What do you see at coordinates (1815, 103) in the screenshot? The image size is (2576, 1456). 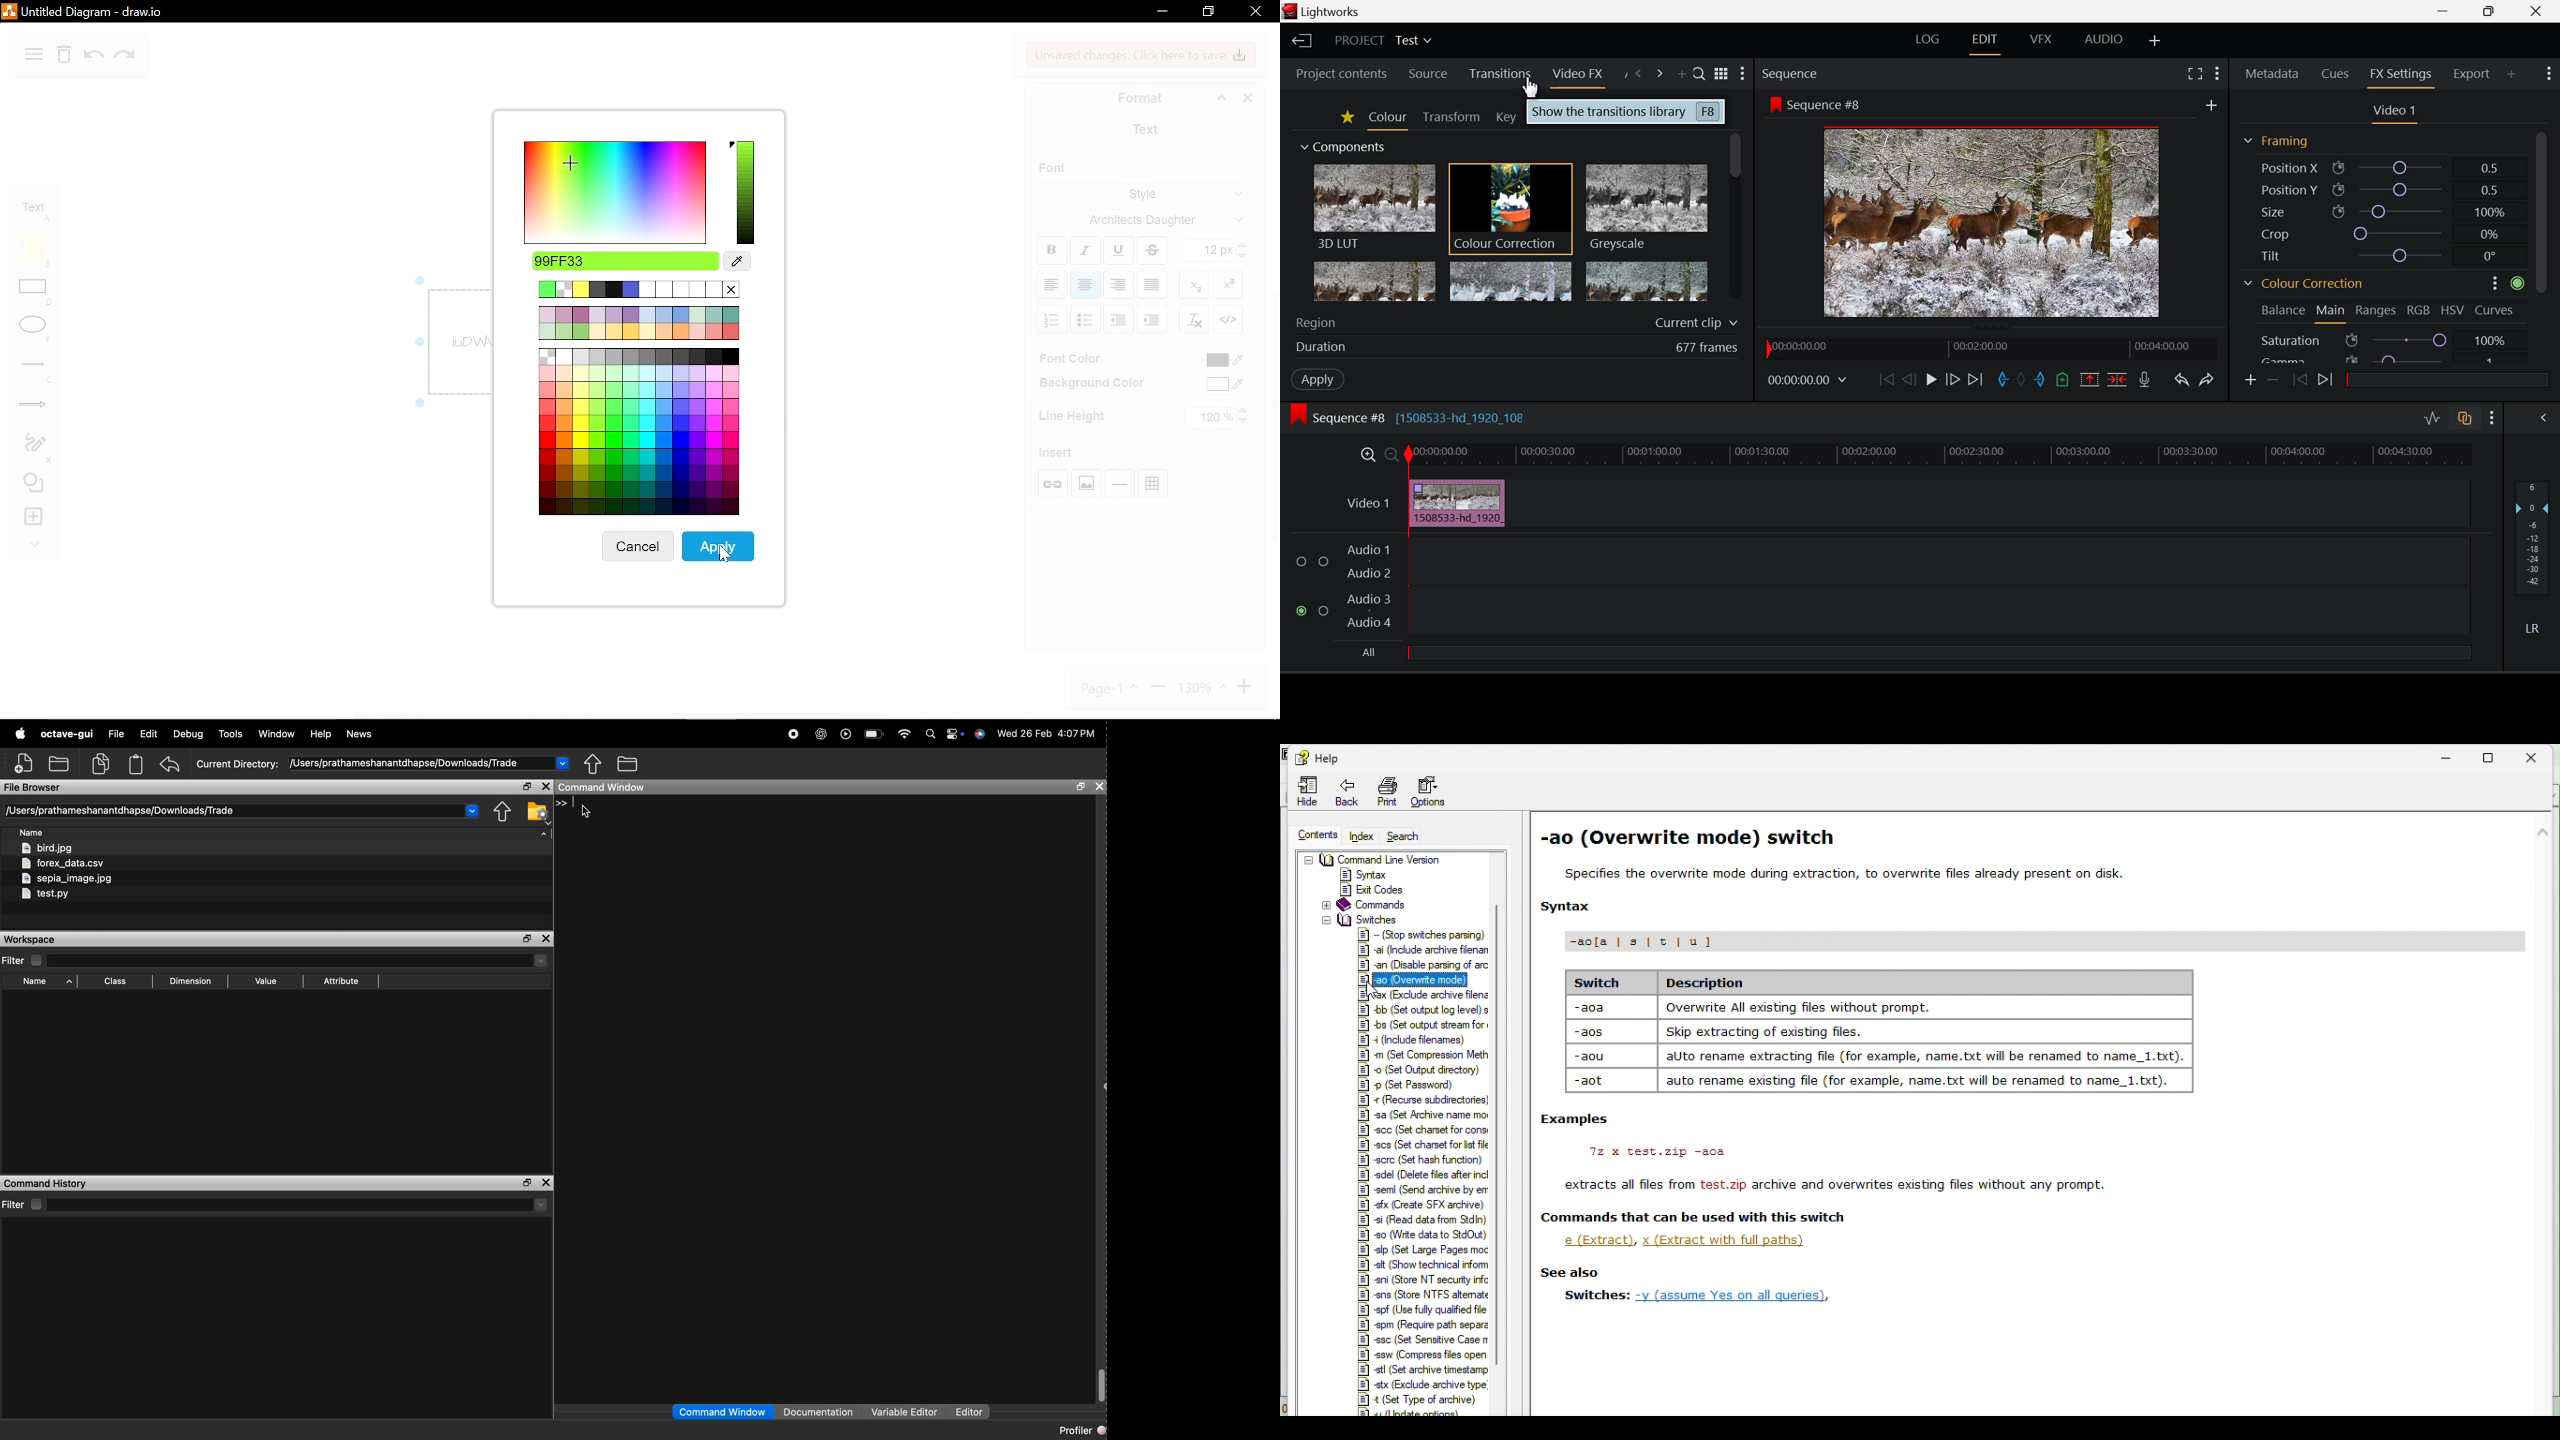 I see `Sequence #8` at bounding box center [1815, 103].